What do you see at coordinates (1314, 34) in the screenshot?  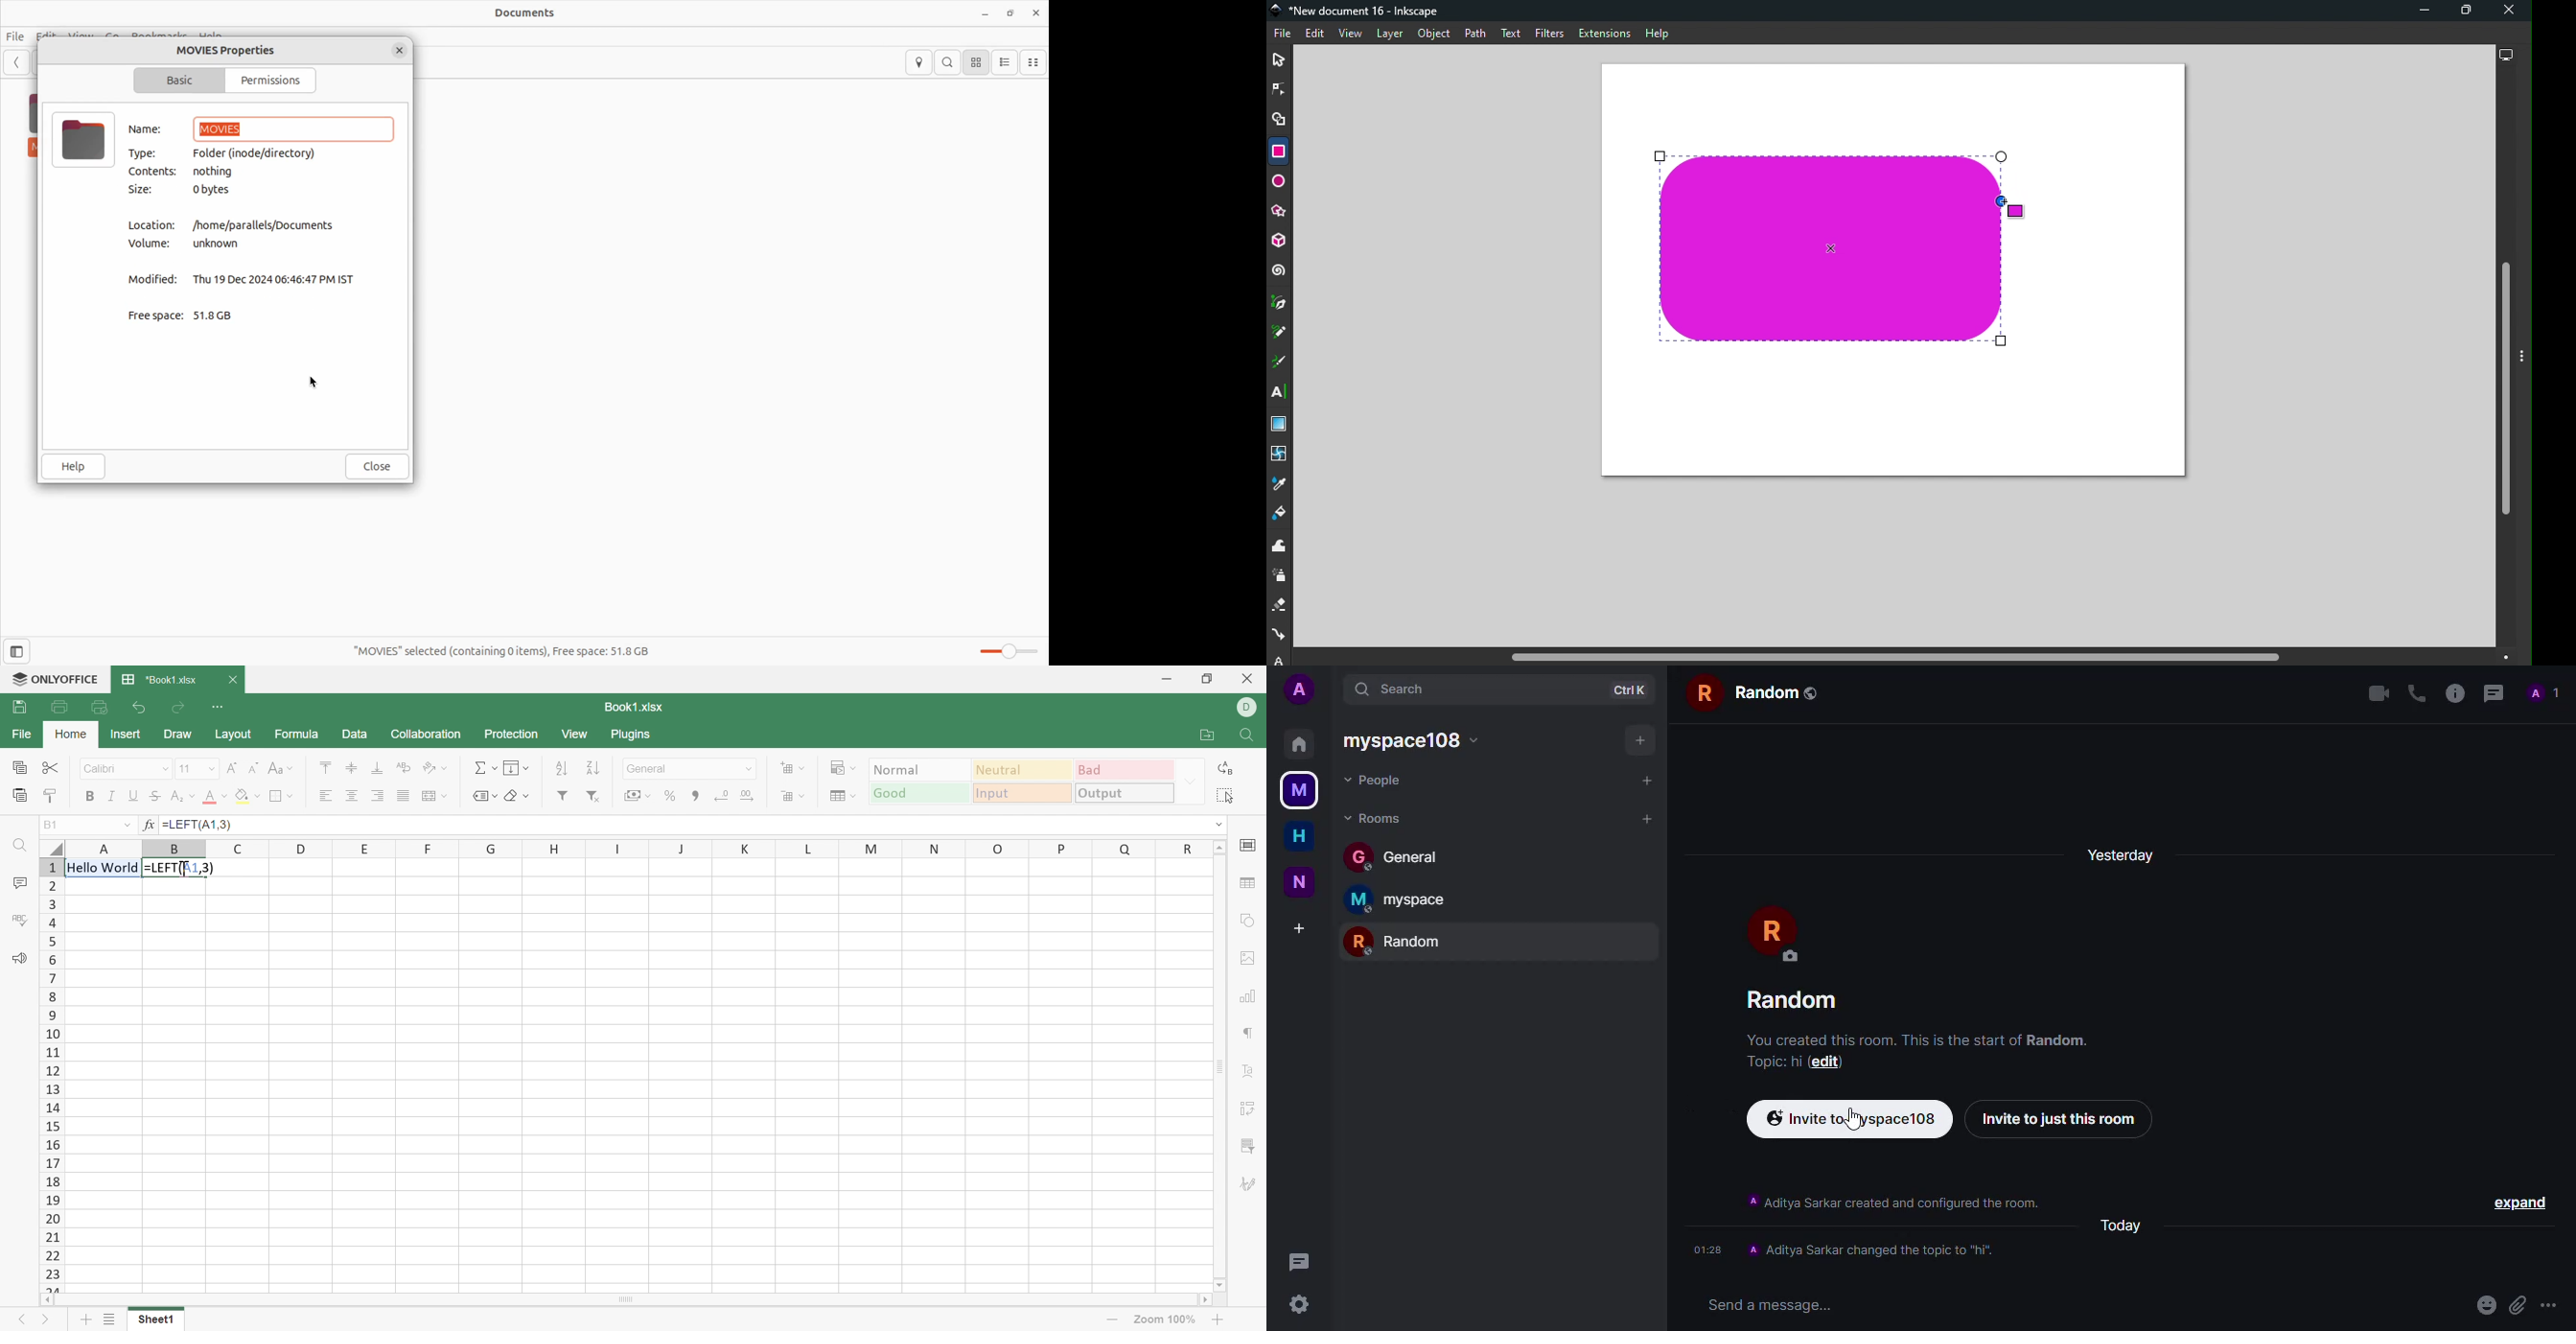 I see `Edit` at bounding box center [1314, 34].